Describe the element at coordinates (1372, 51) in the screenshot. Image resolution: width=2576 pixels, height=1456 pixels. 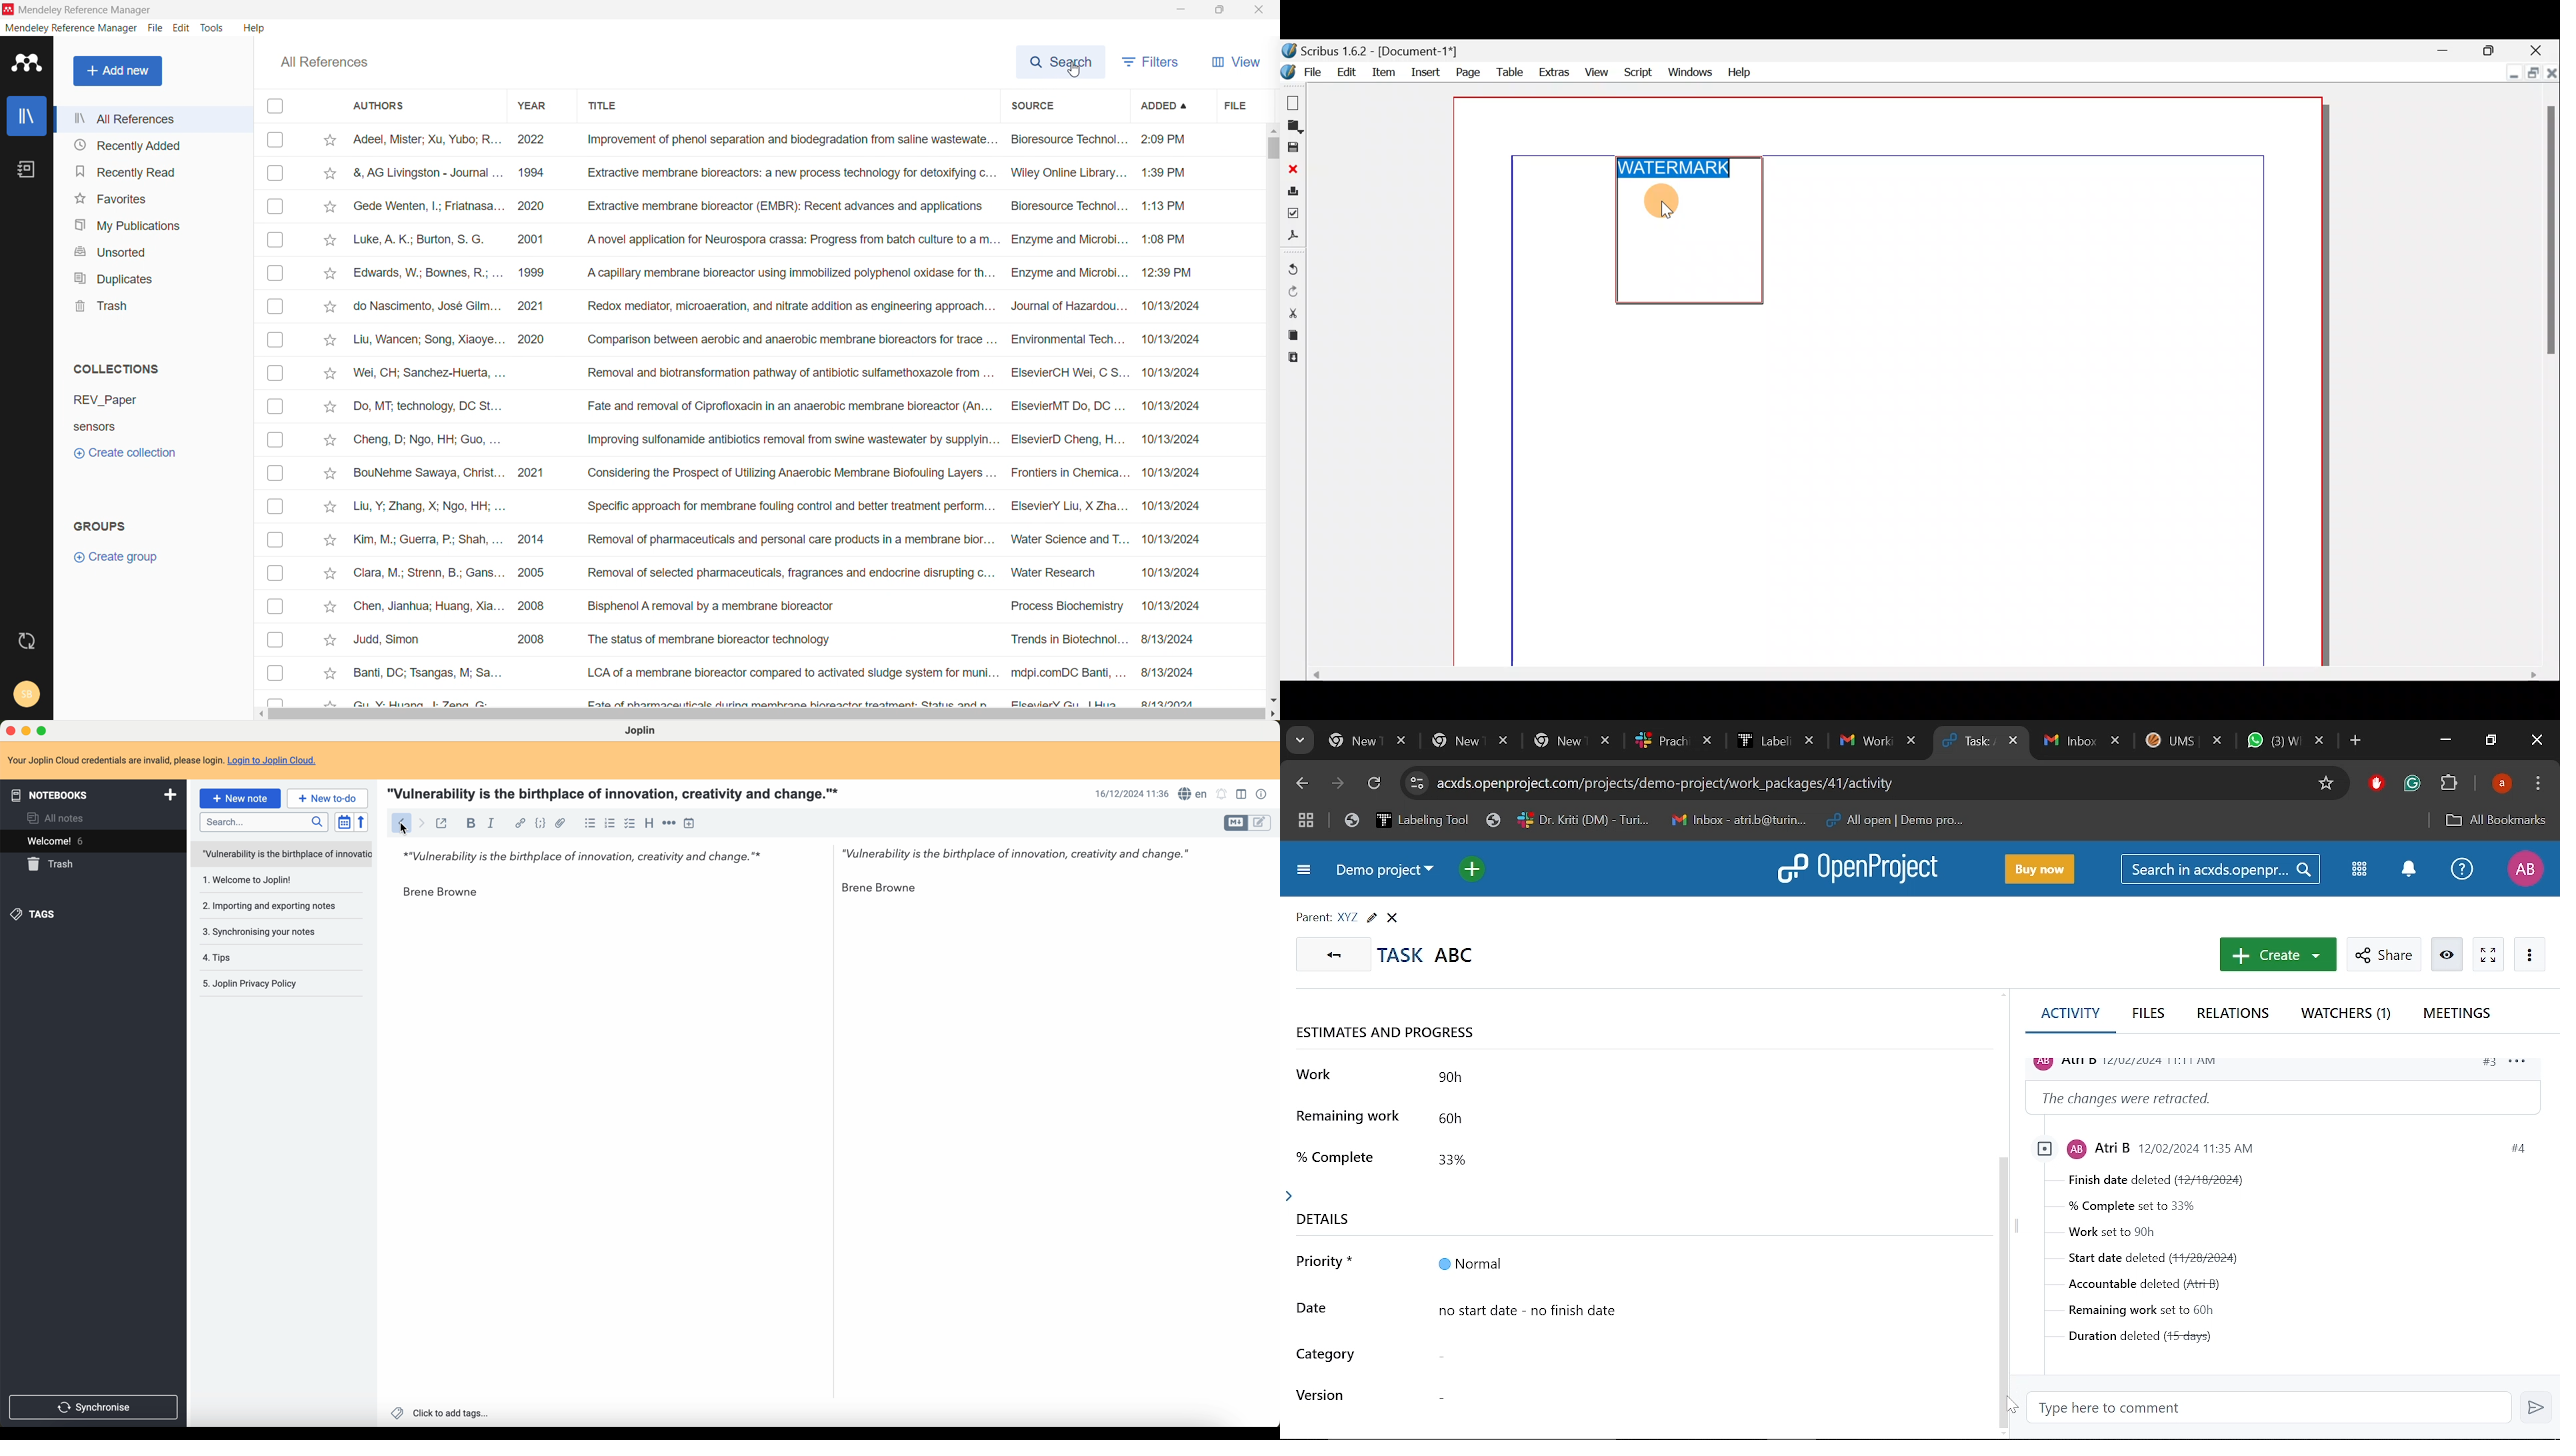
I see `Document name` at that location.